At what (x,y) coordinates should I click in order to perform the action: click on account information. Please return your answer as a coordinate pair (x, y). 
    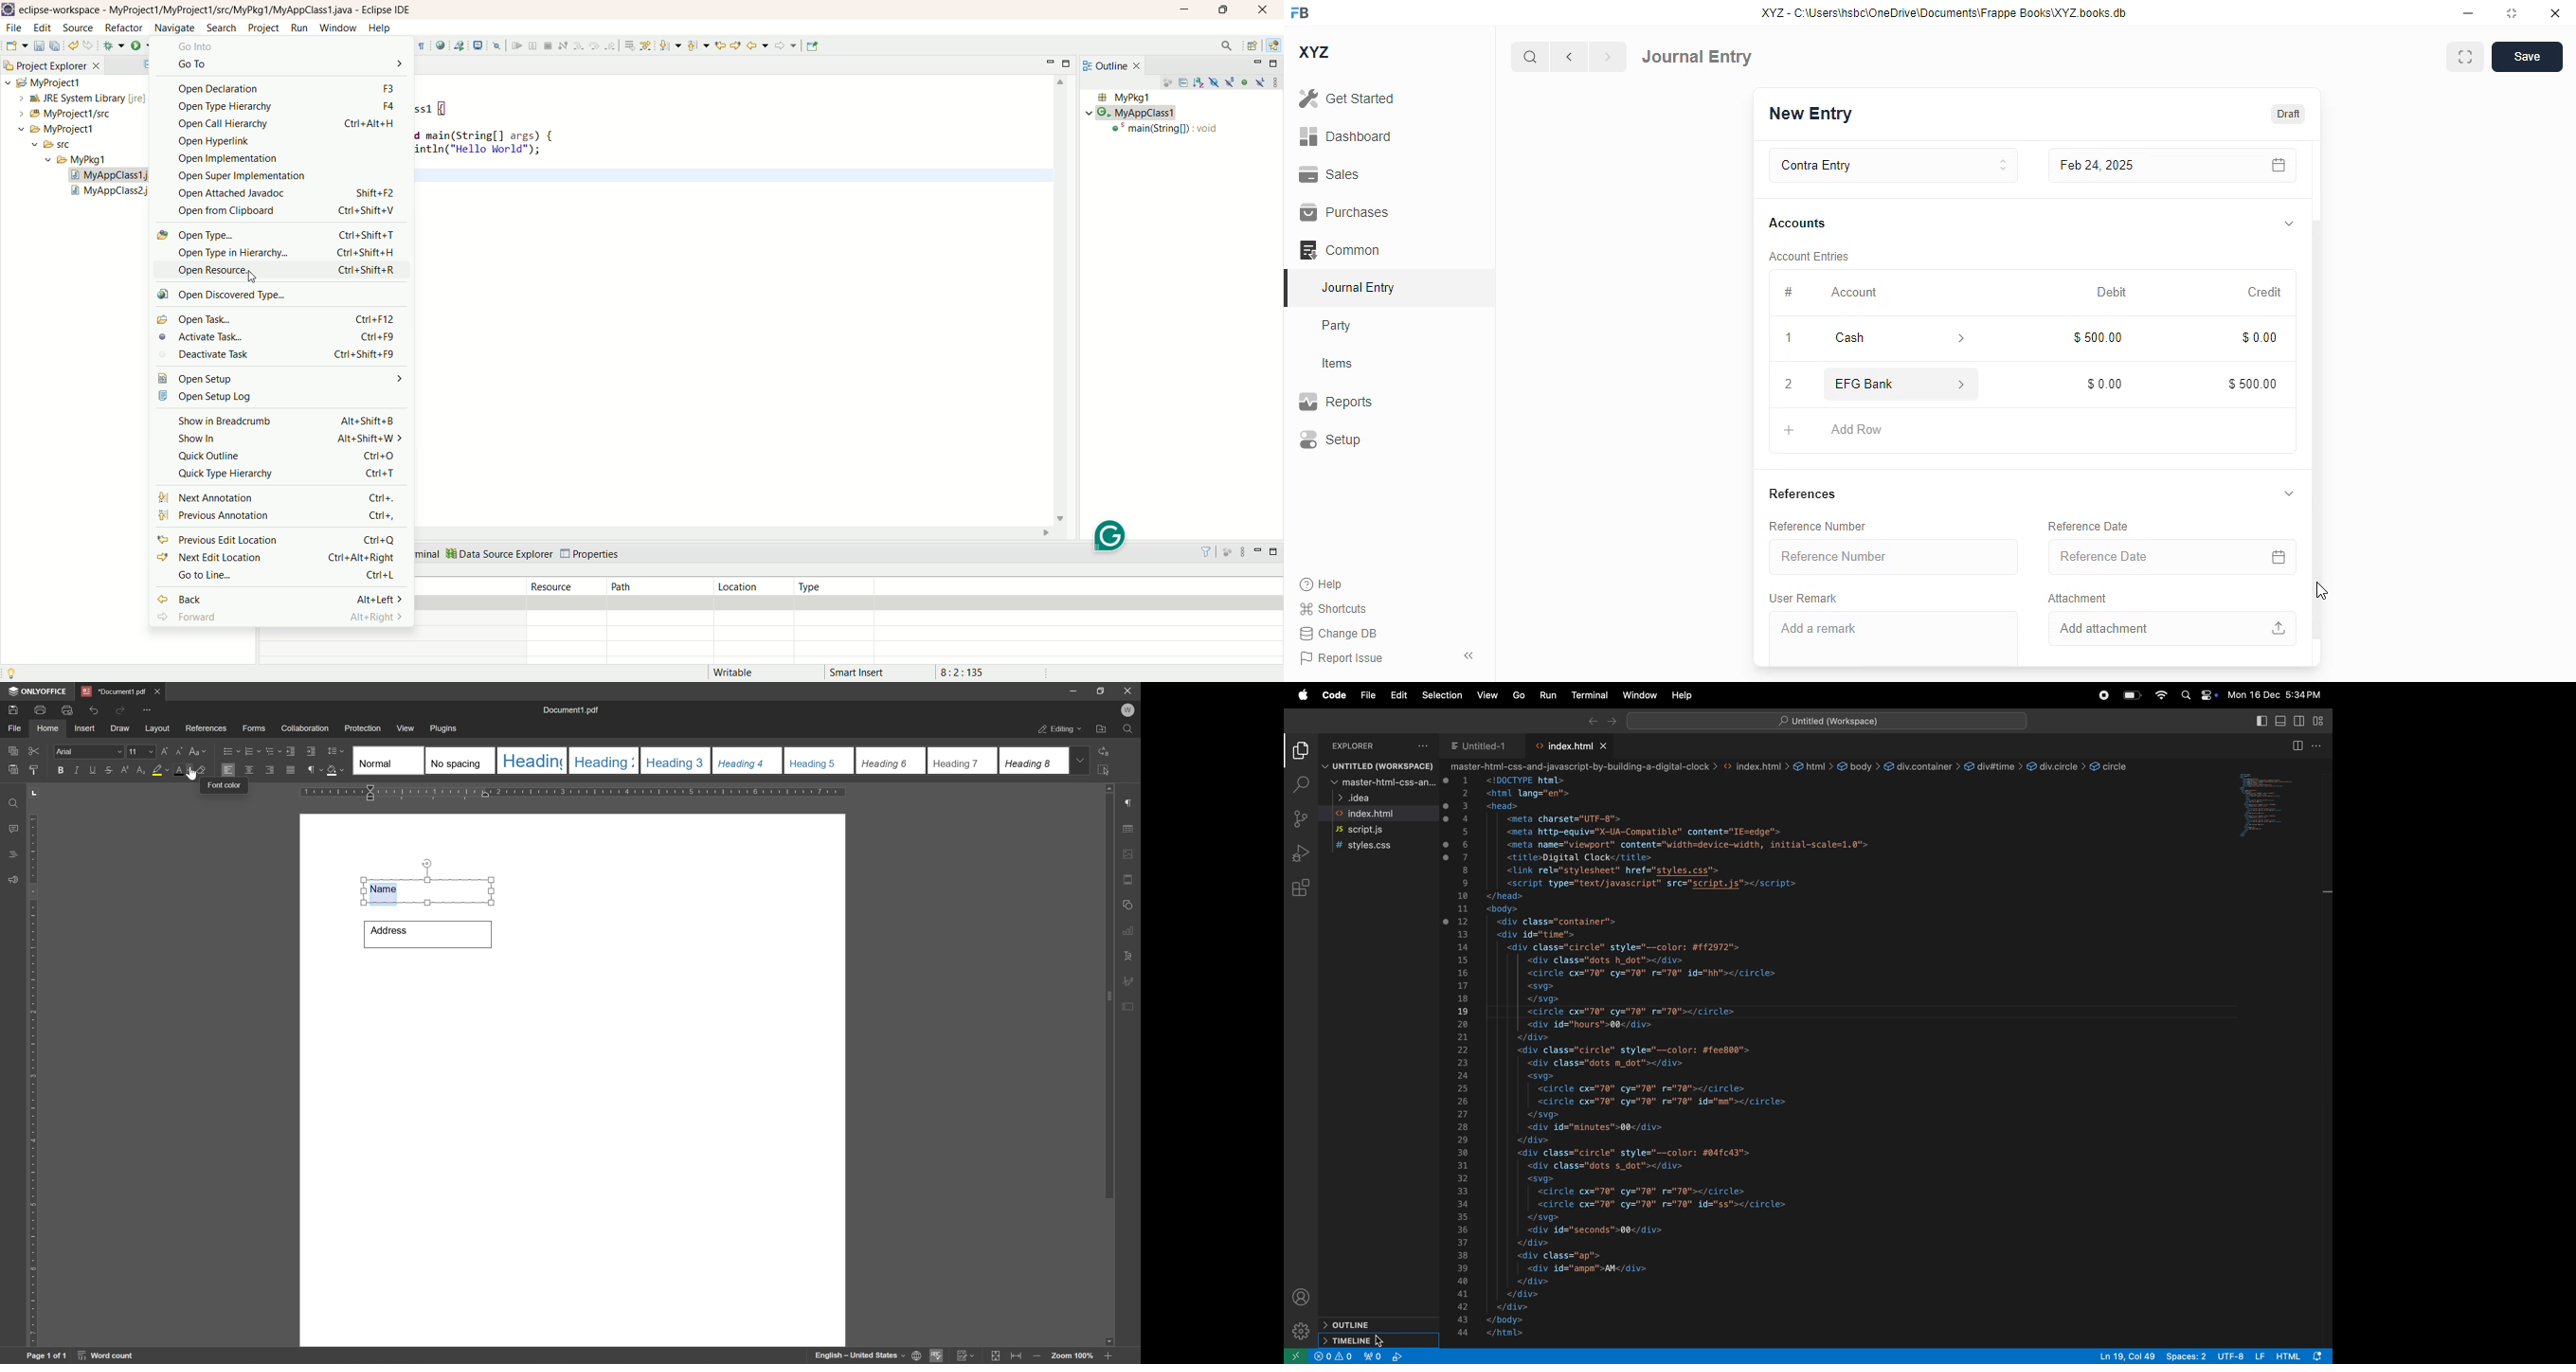
    Looking at the image, I should click on (1955, 338).